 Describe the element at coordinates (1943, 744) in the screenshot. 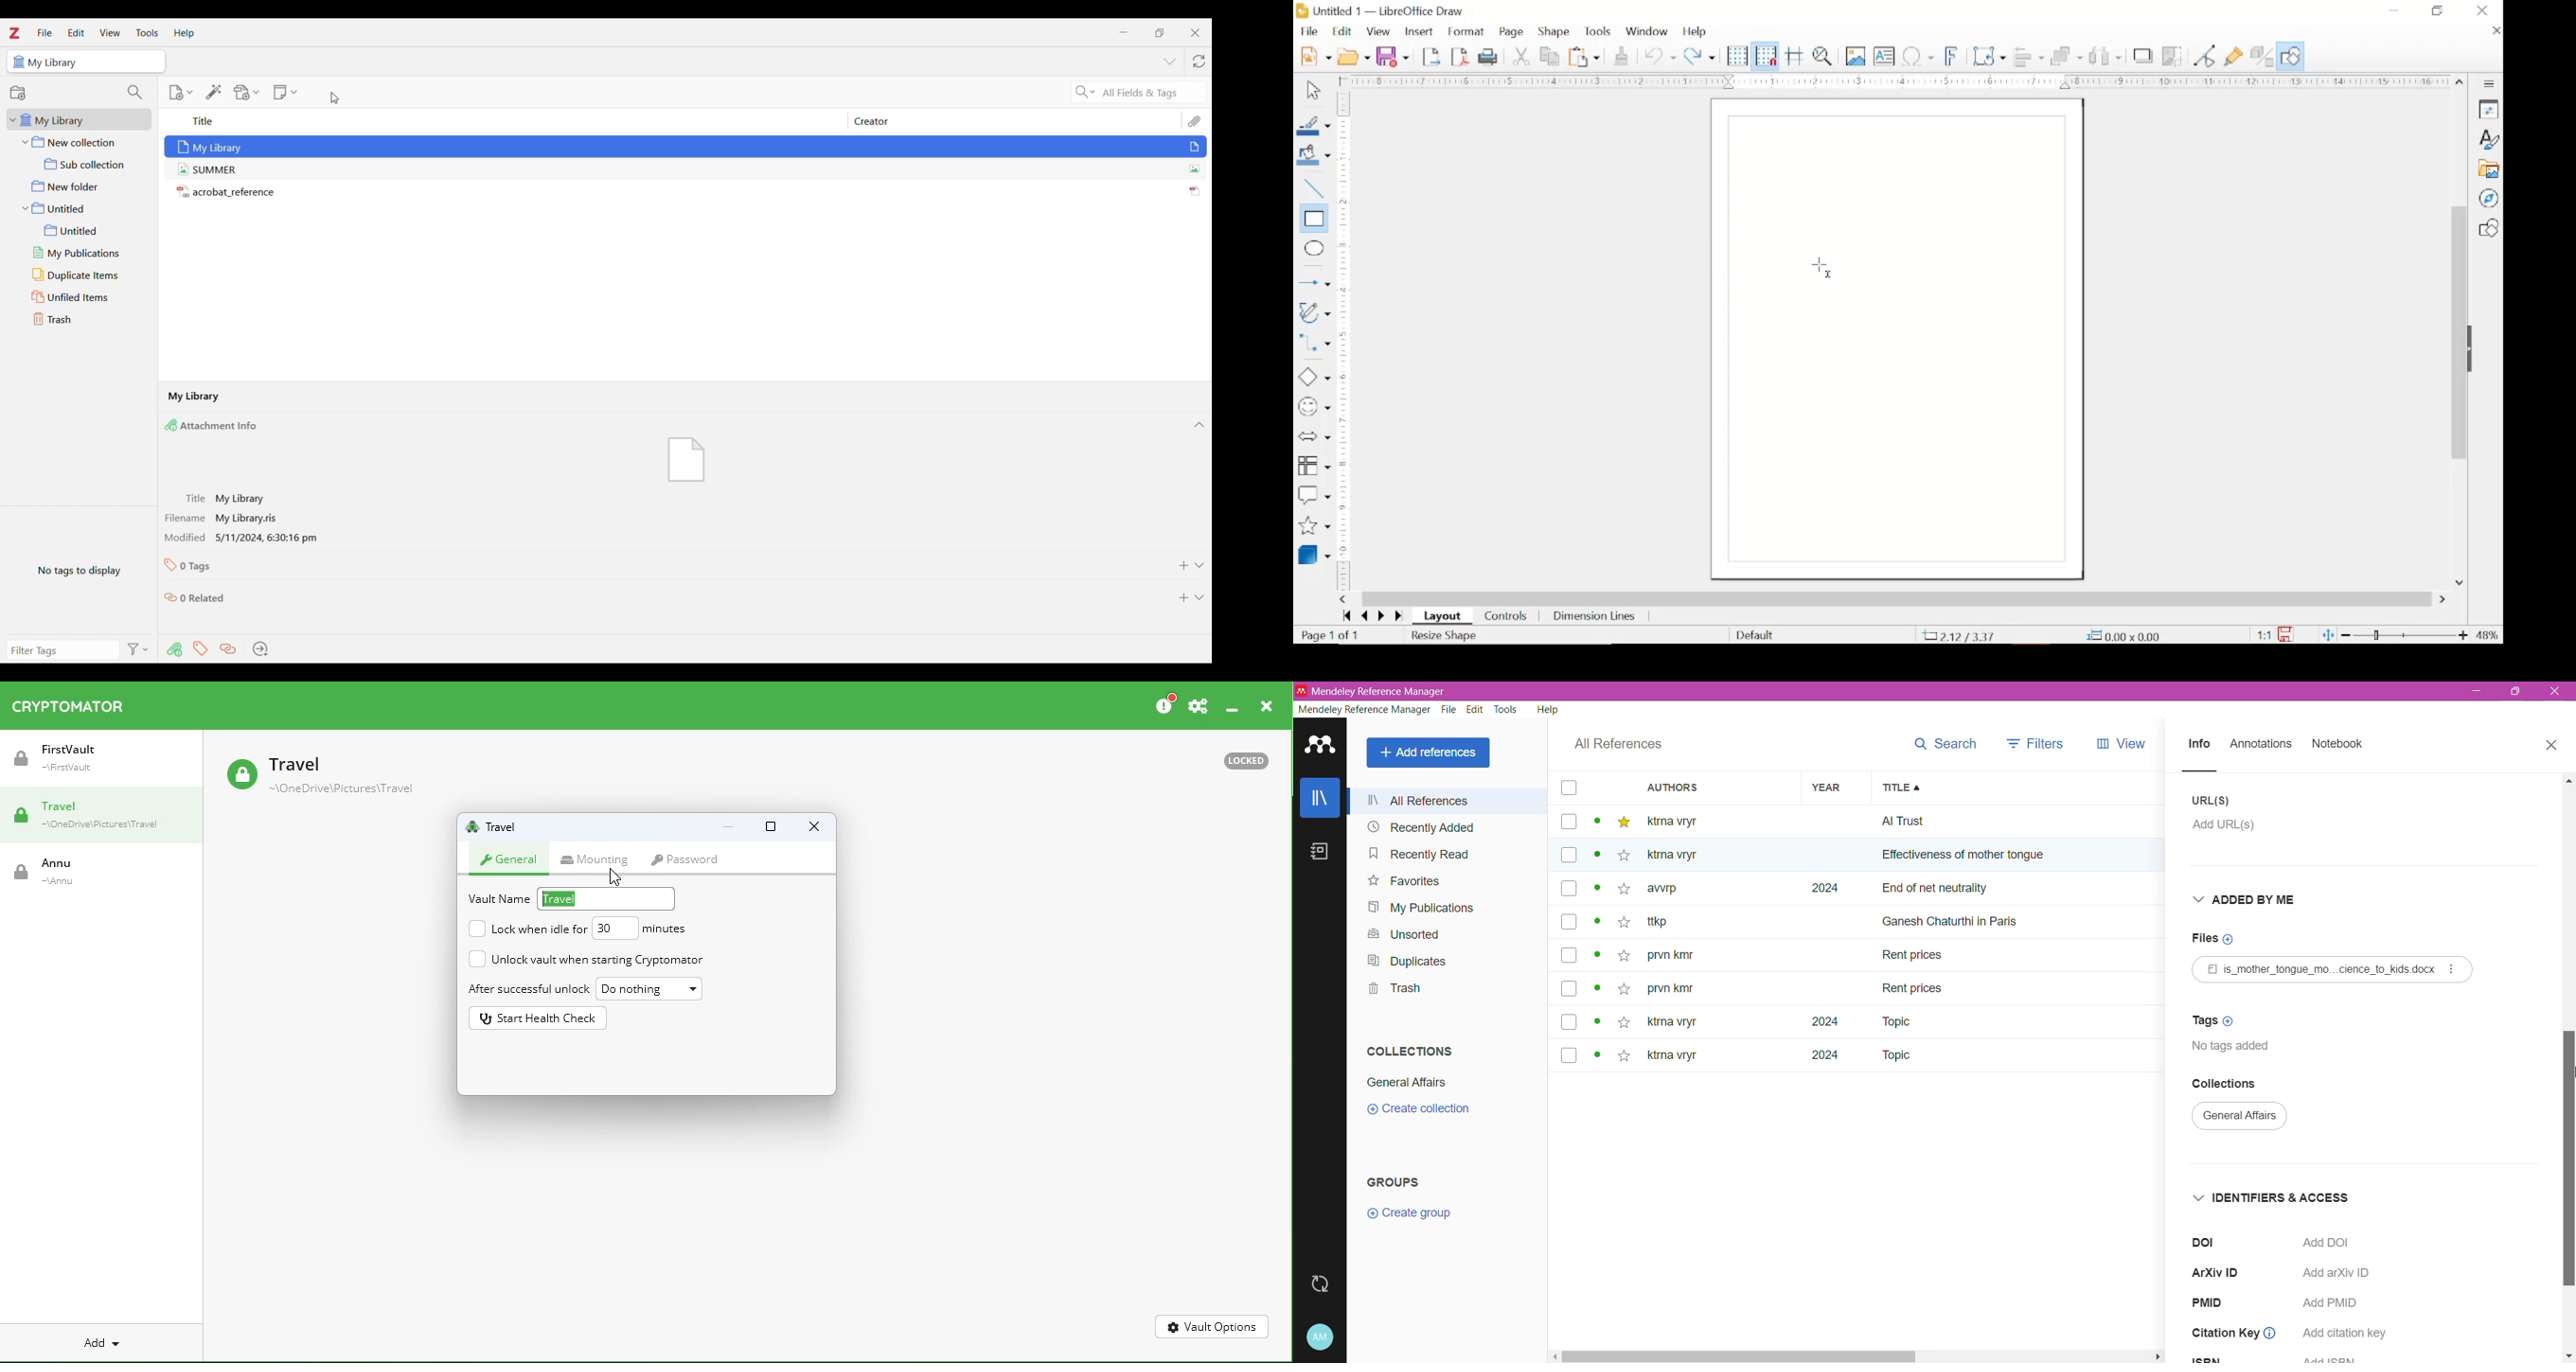

I see `search` at that location.